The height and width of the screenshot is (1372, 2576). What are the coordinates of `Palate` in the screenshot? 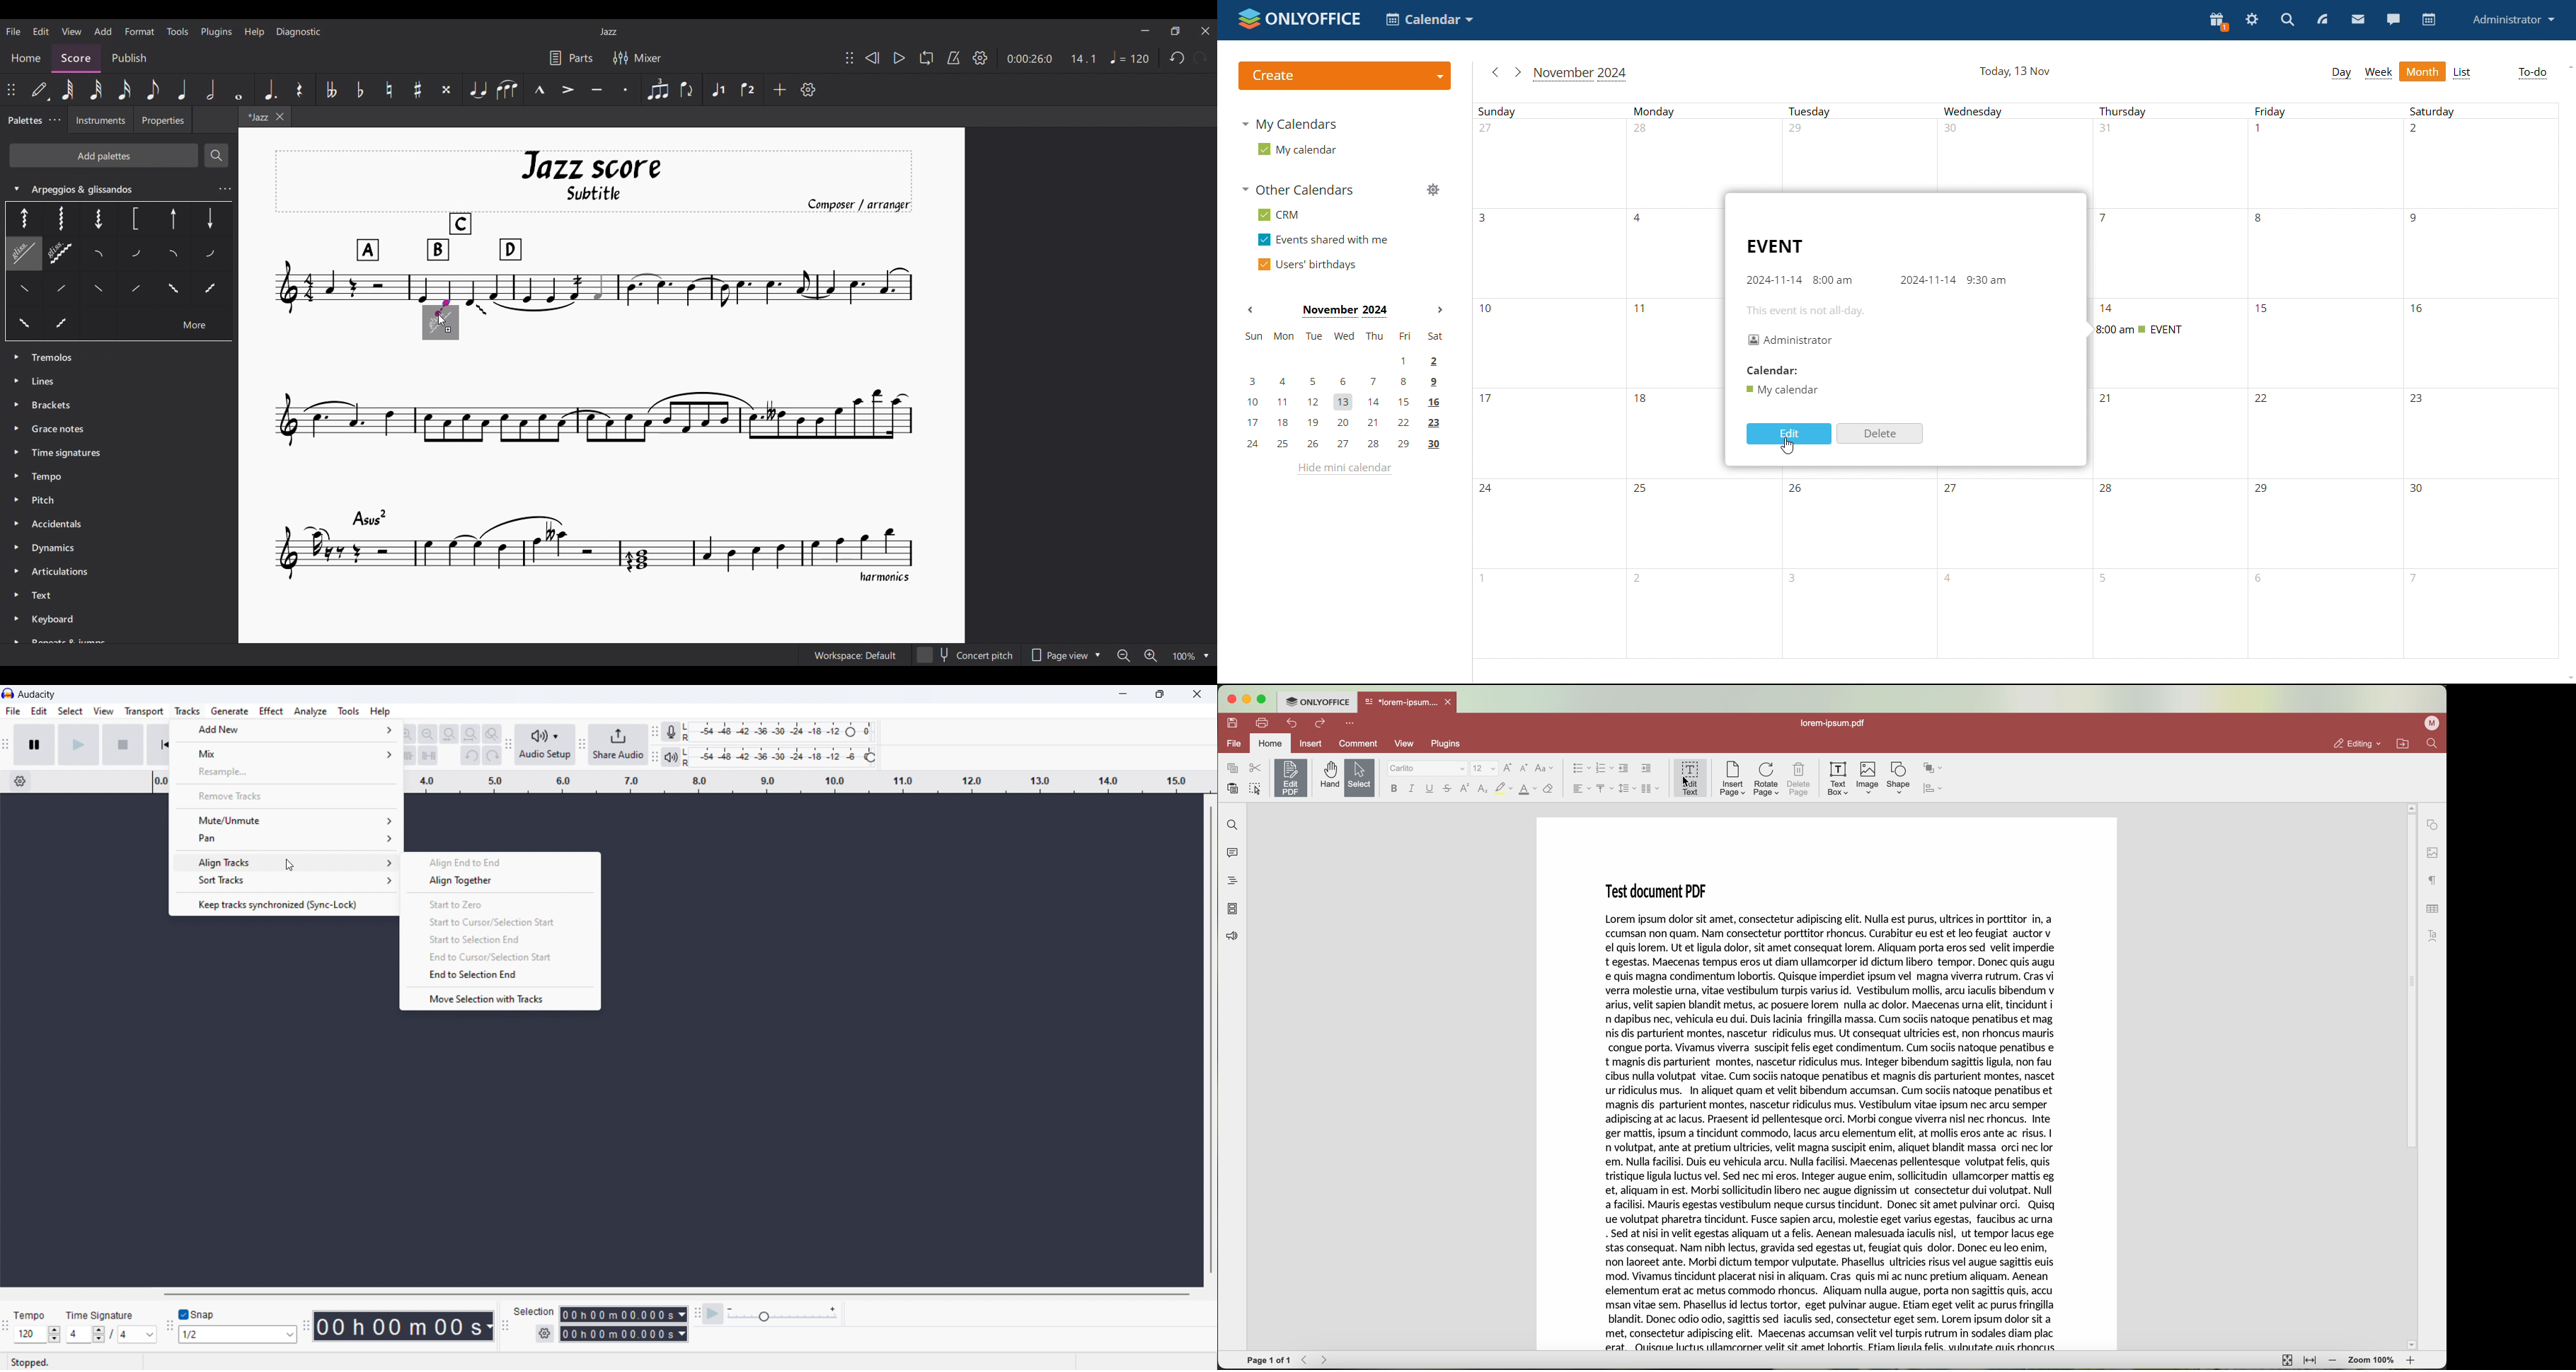 It's located at (67, 292).